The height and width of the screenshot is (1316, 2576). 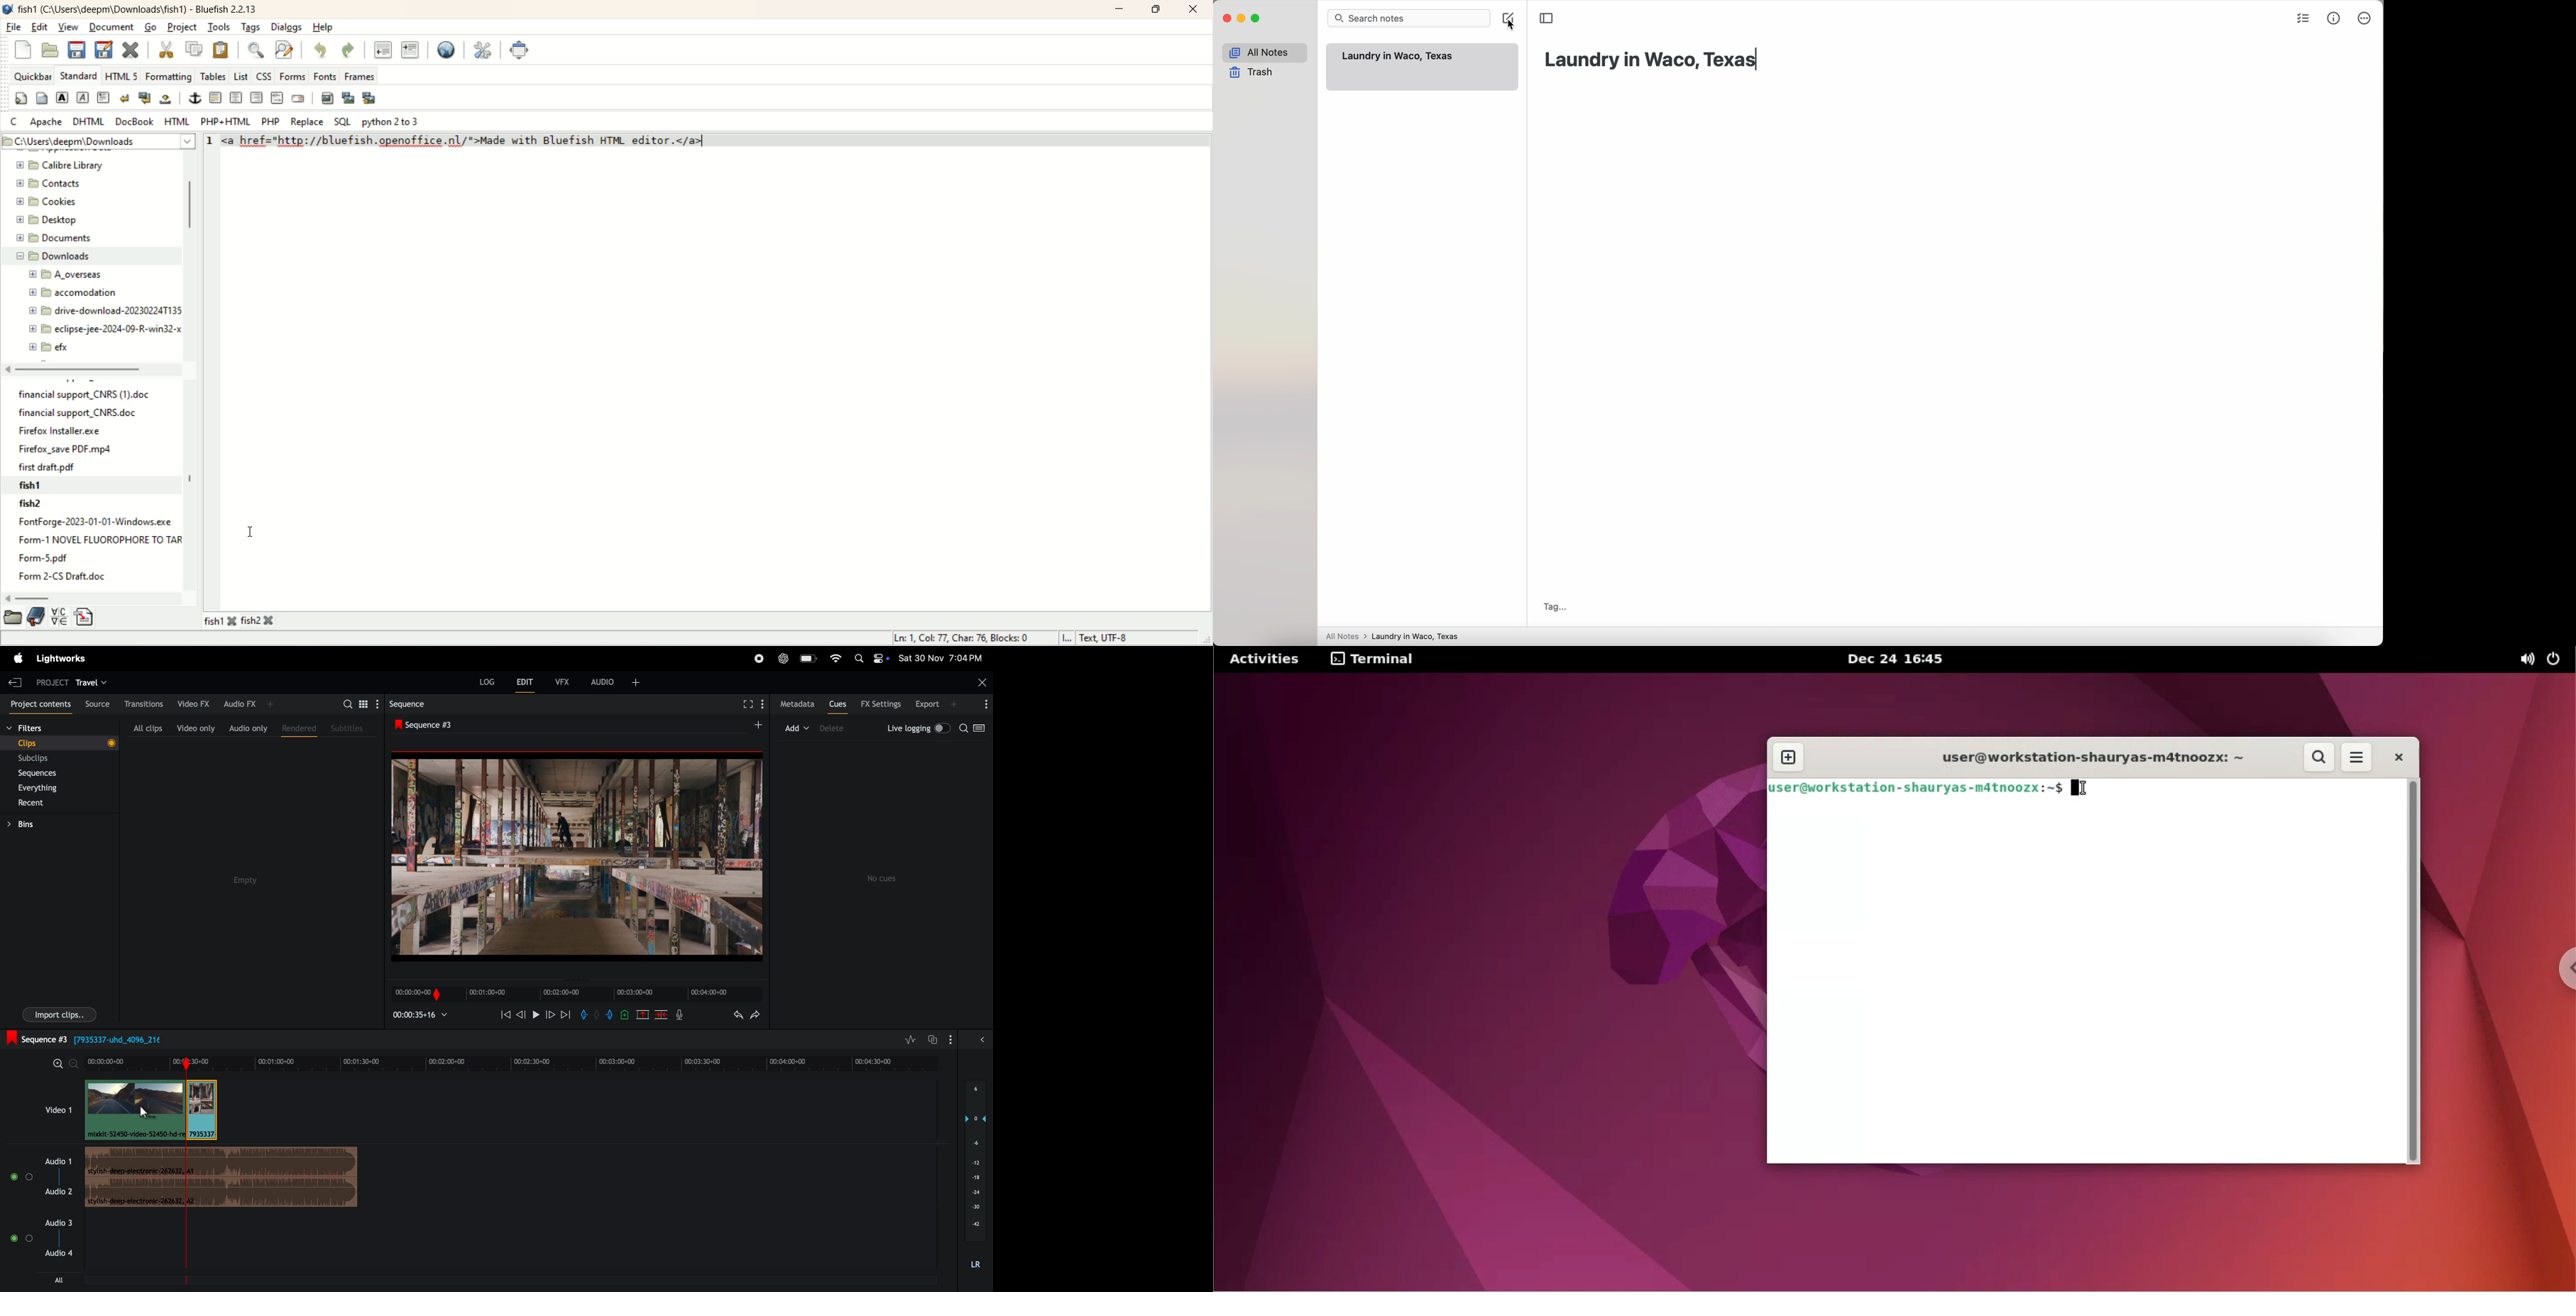 I want to click on all notes, so click(x=1264, y=53).